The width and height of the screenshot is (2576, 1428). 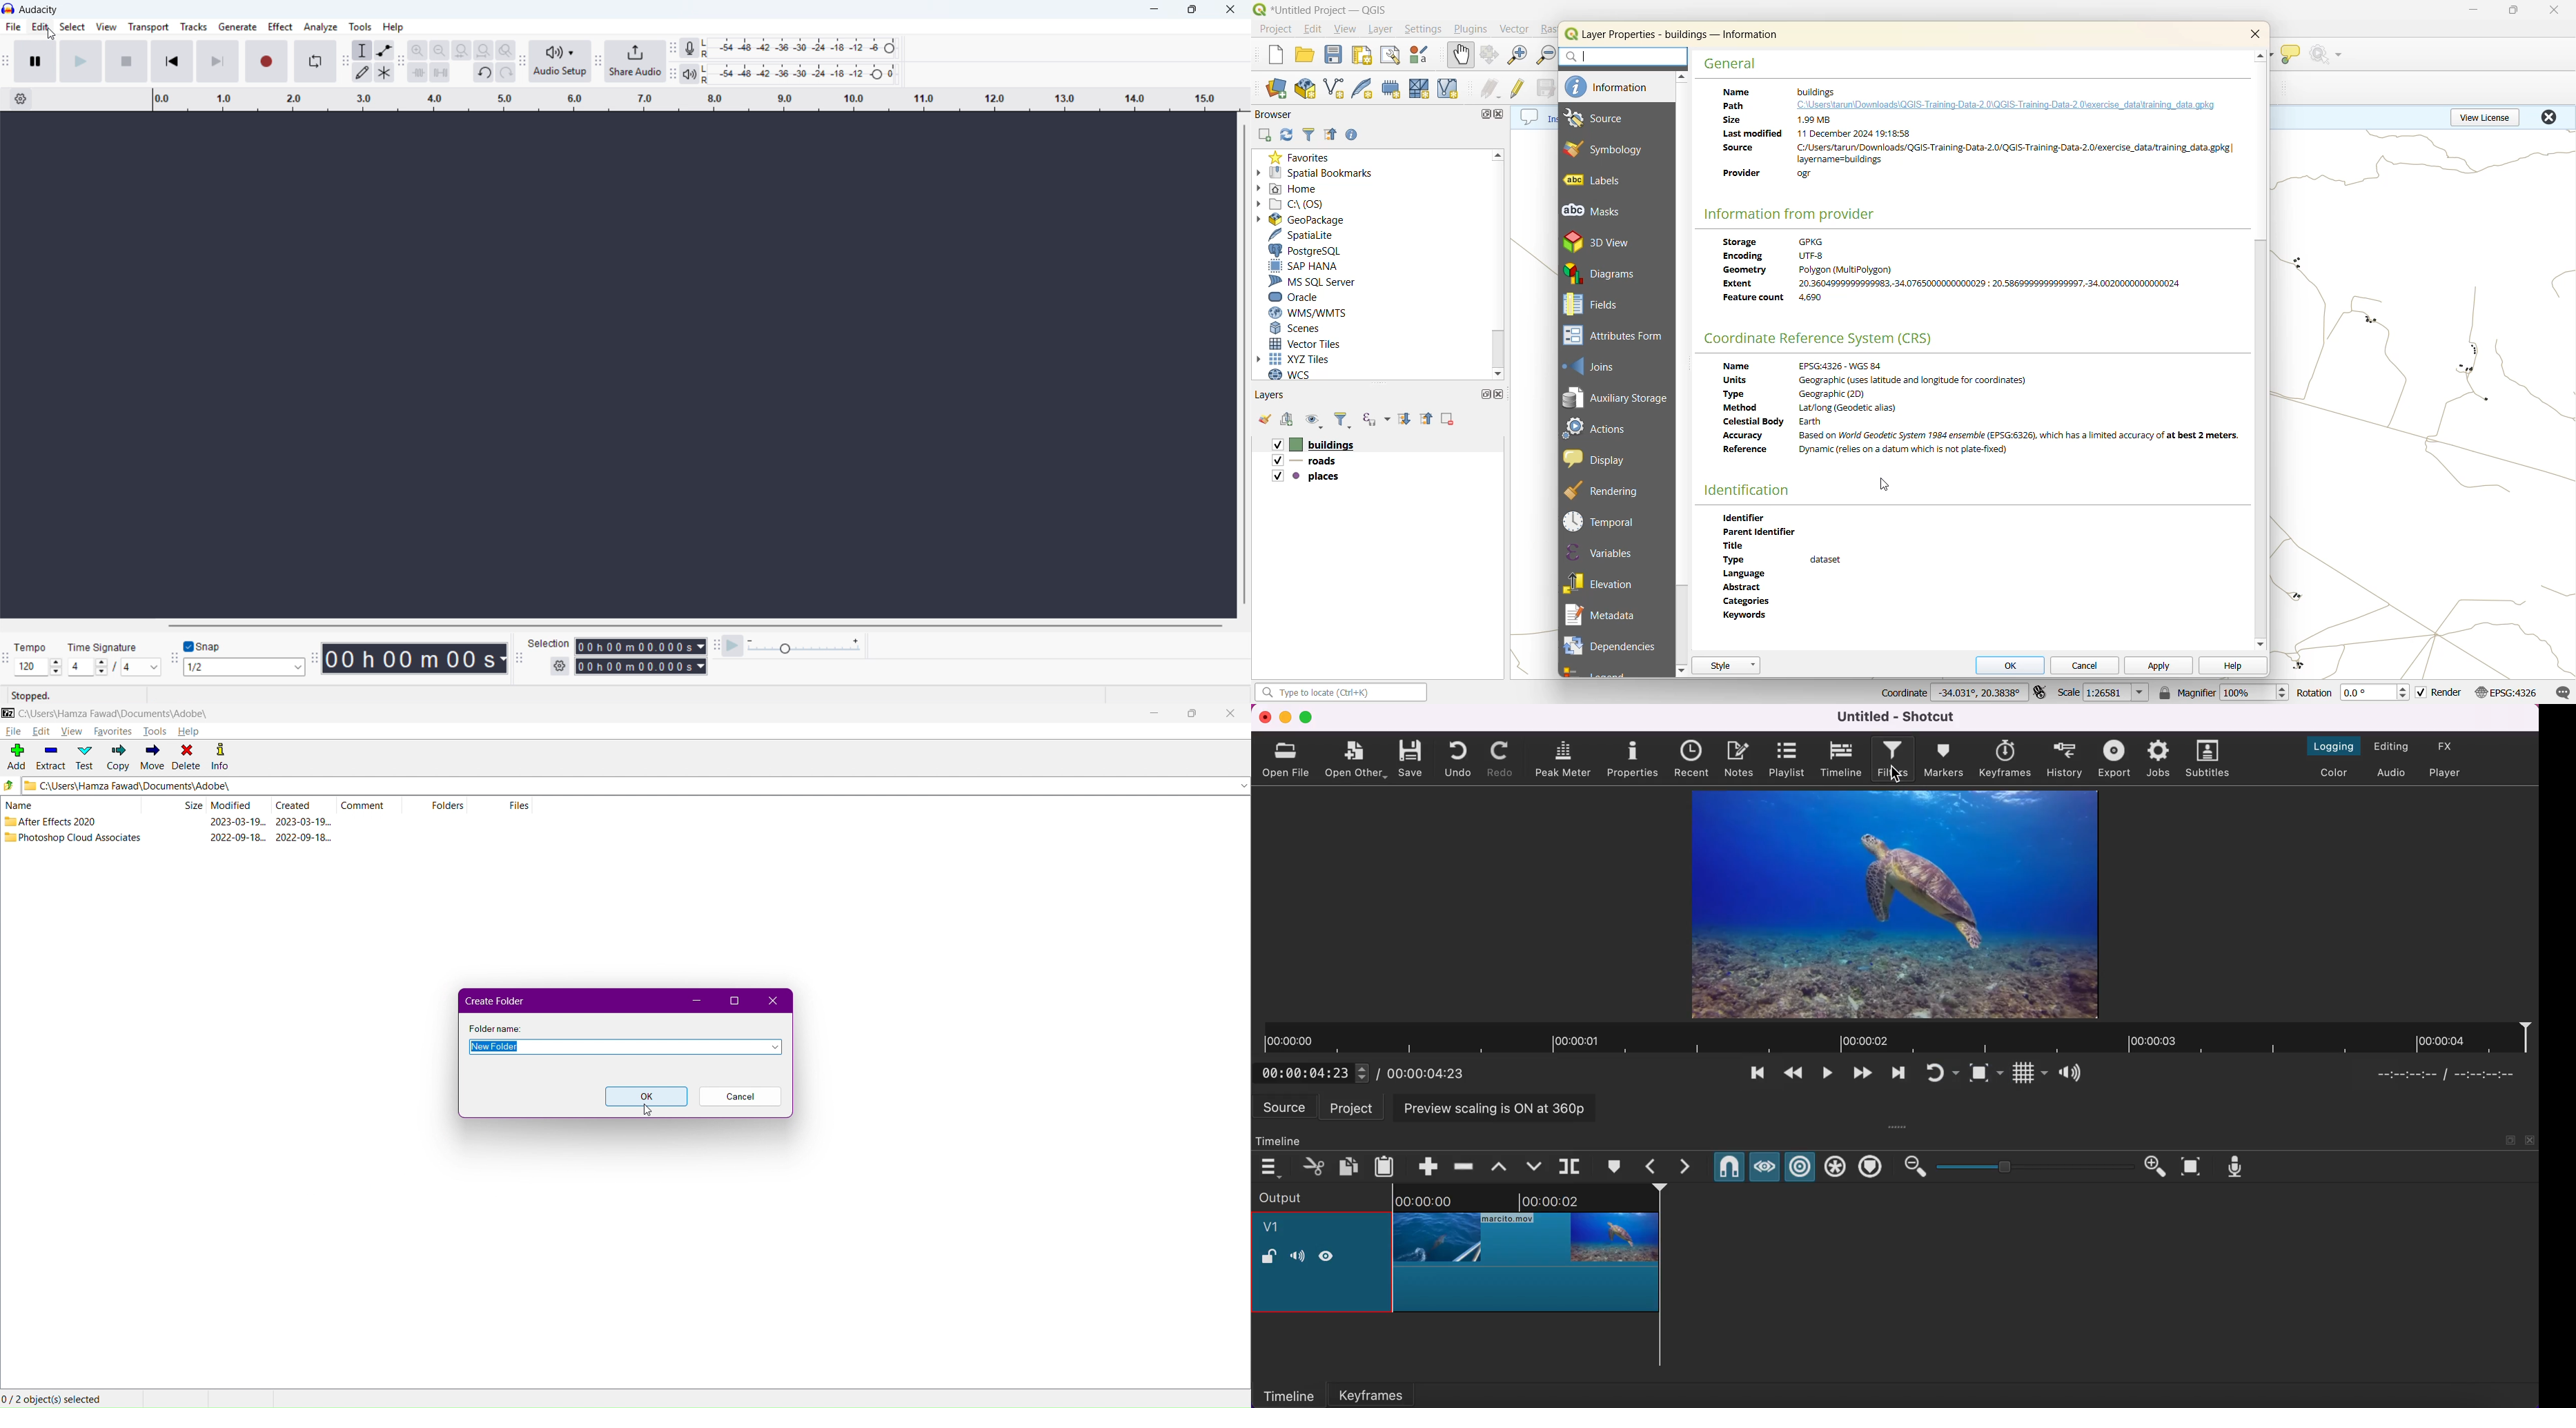 I want to click on help, so click(x=2232, y=666).